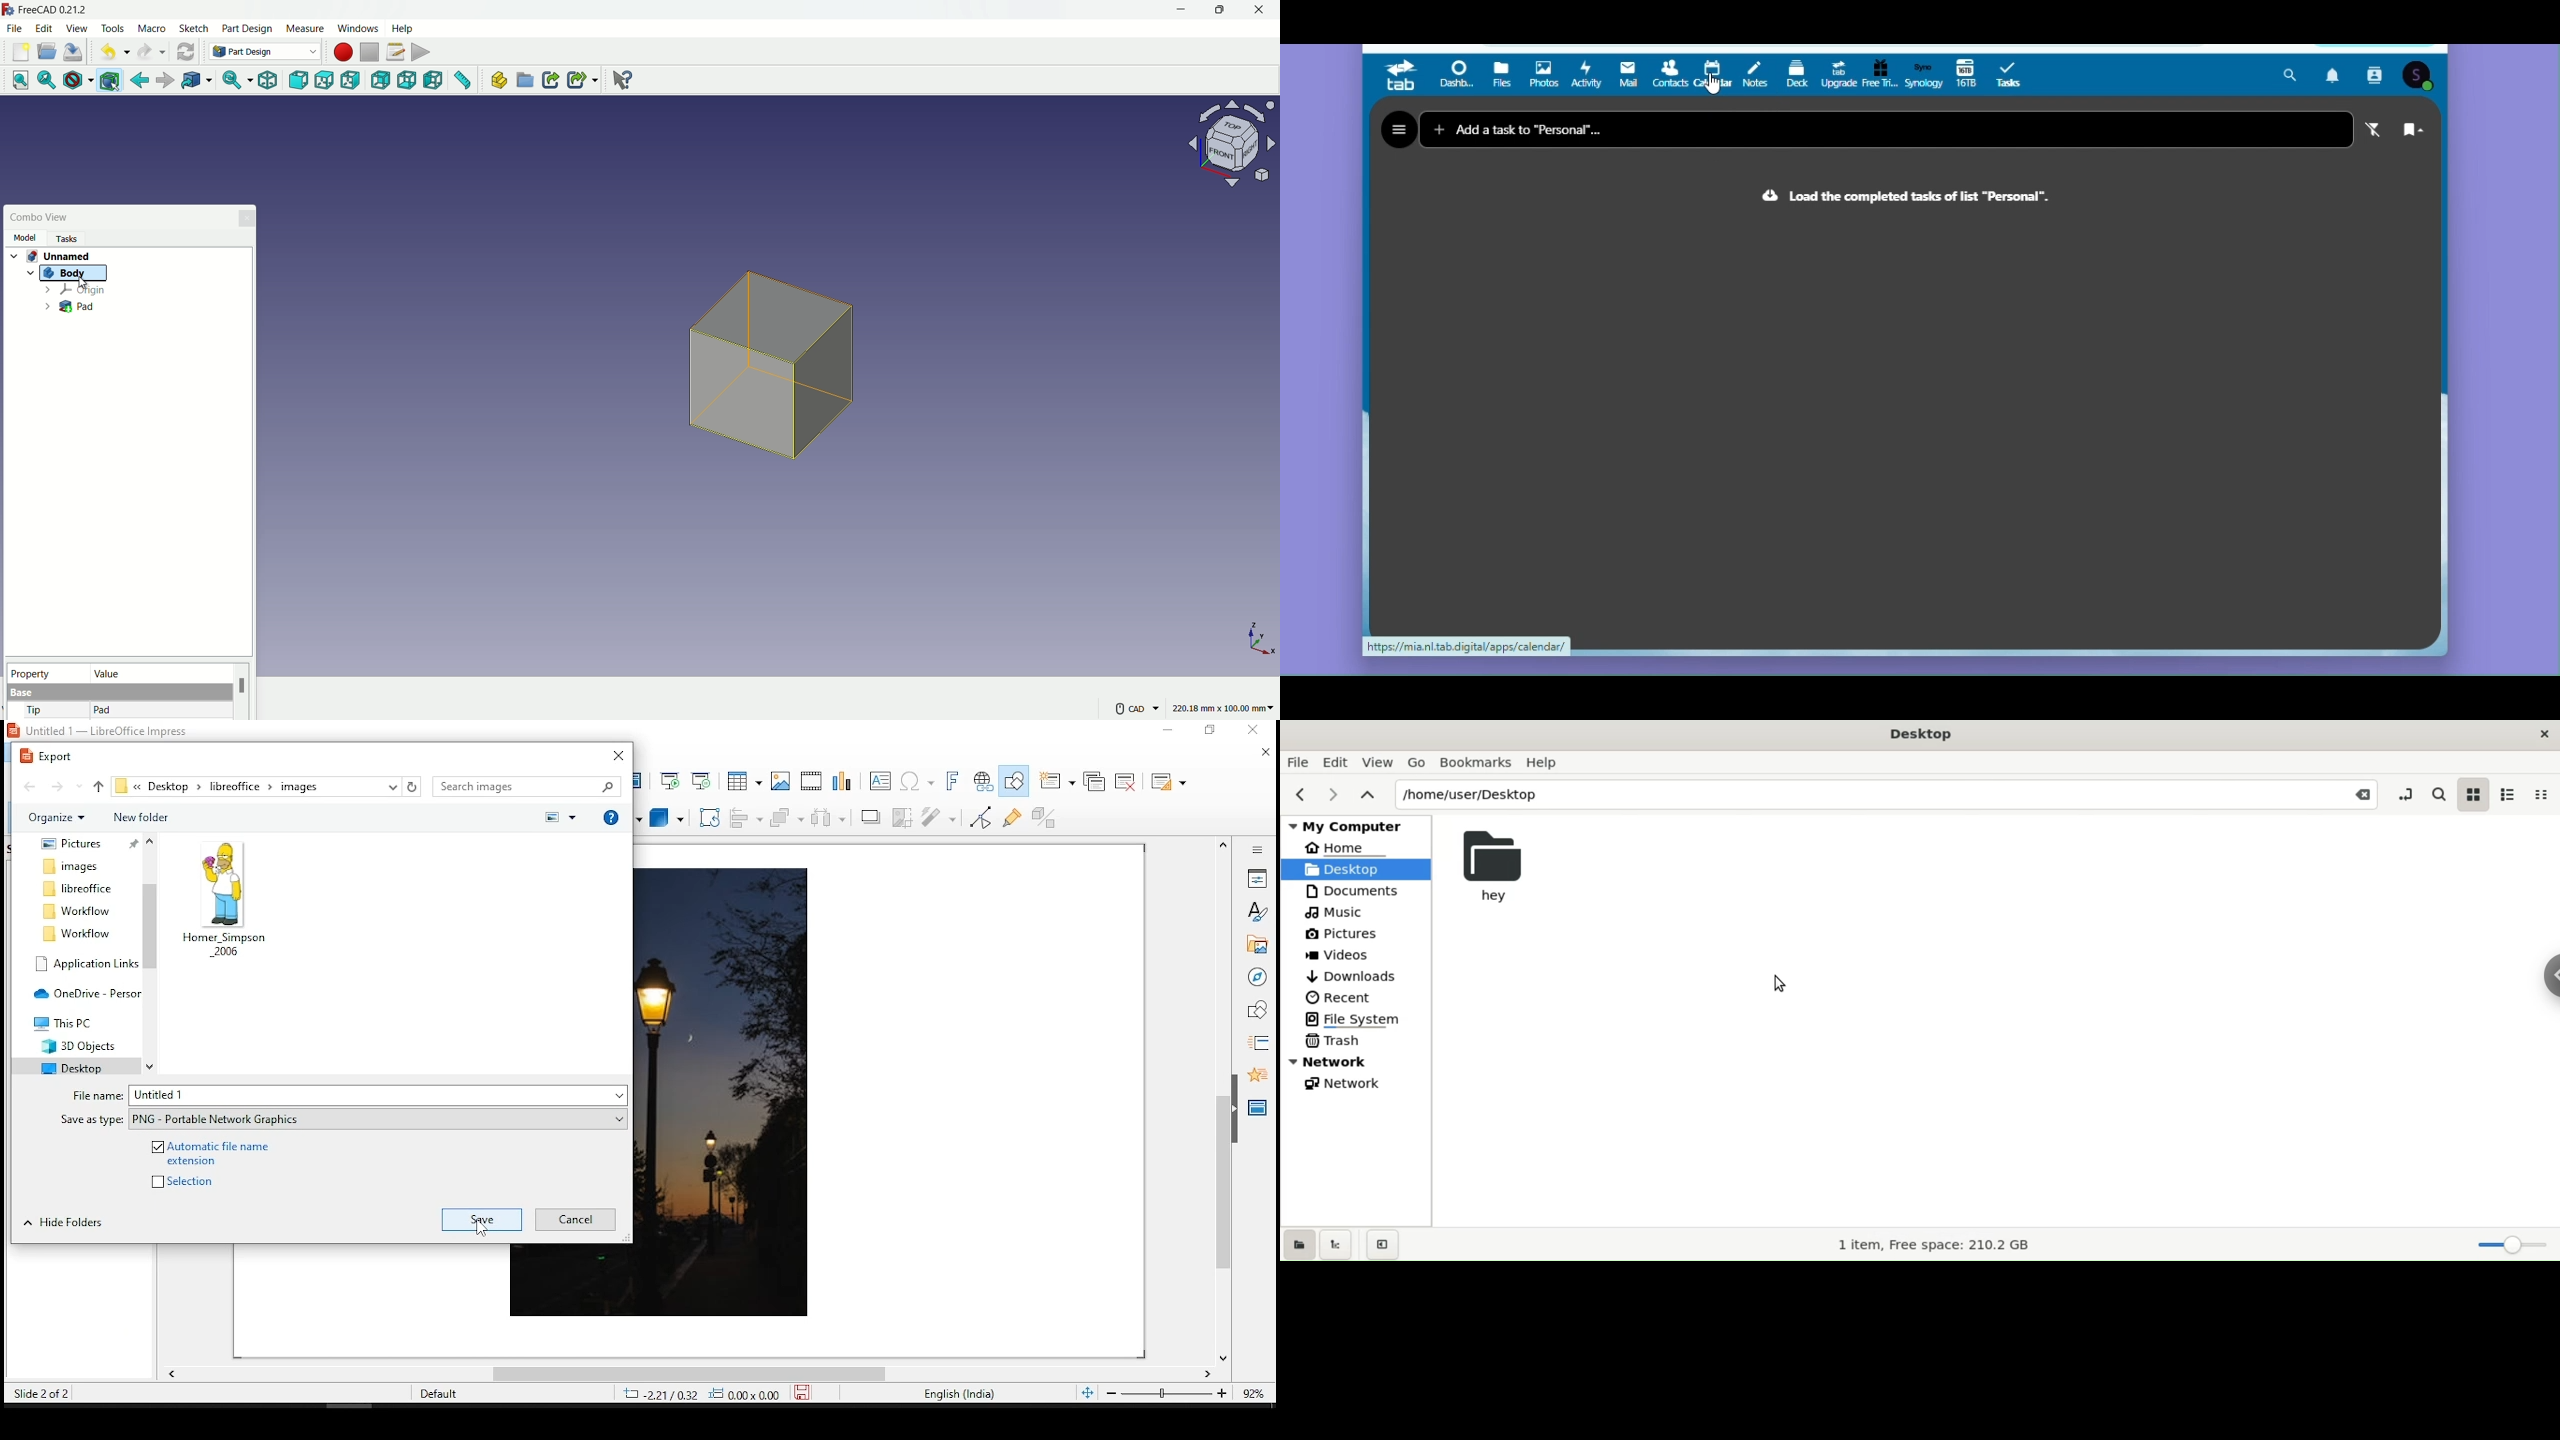 Image resolution: width=2576 pixels, height=1456 pixels. What do you see at coordinates (1459, 76) in the screenshot?
I see `Dashboard` at bounding box center [1459, 76].